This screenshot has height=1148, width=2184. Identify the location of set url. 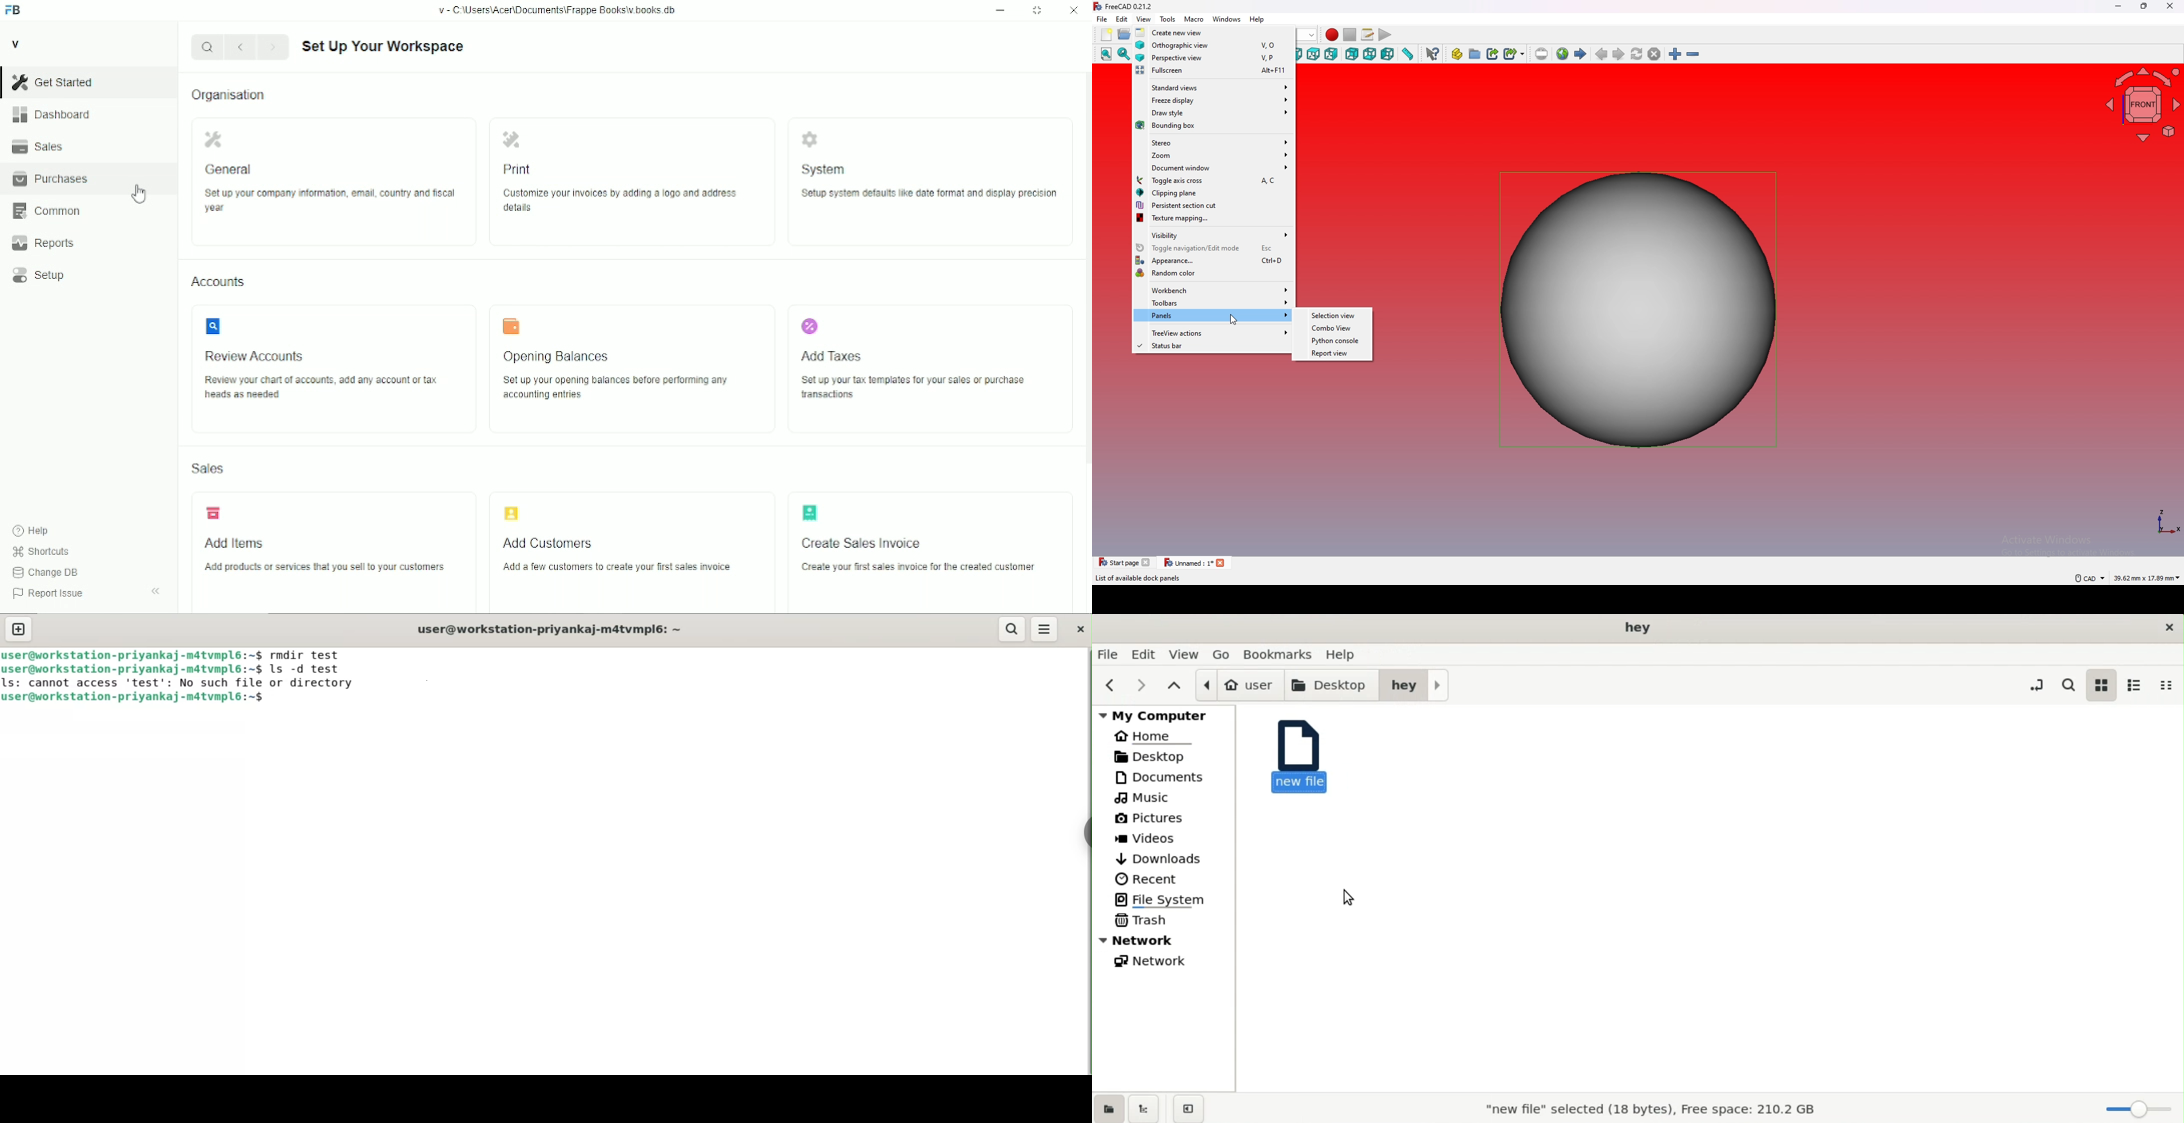
(1541, 54).